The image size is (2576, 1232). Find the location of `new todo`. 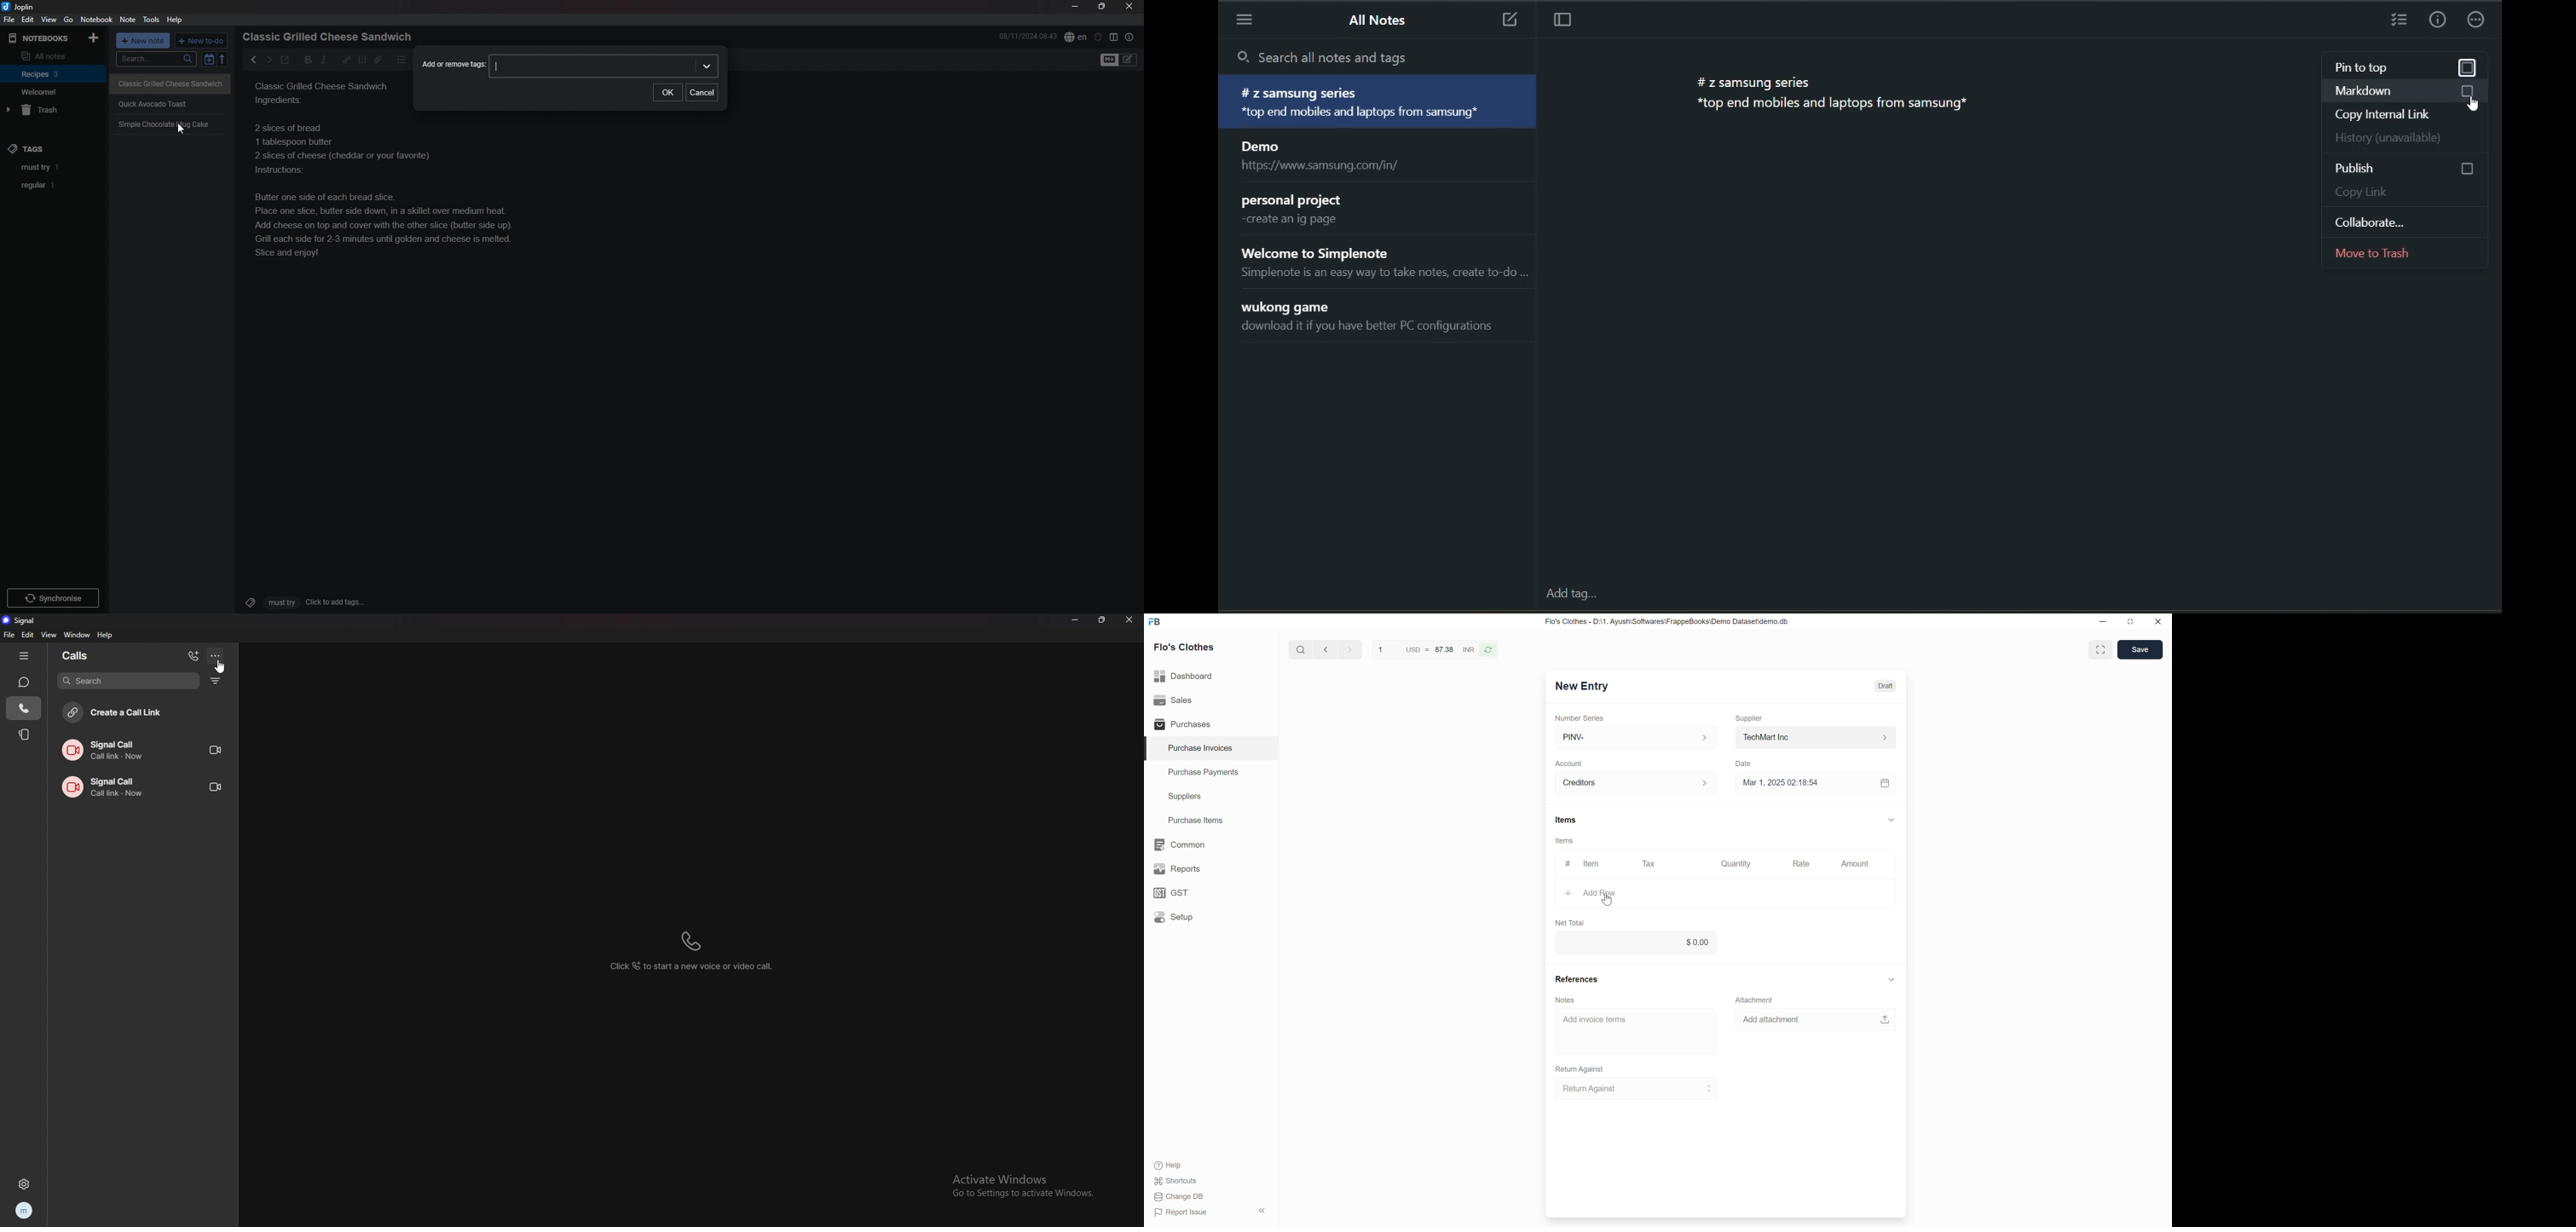

new todo is located at coordinates (202, 41).